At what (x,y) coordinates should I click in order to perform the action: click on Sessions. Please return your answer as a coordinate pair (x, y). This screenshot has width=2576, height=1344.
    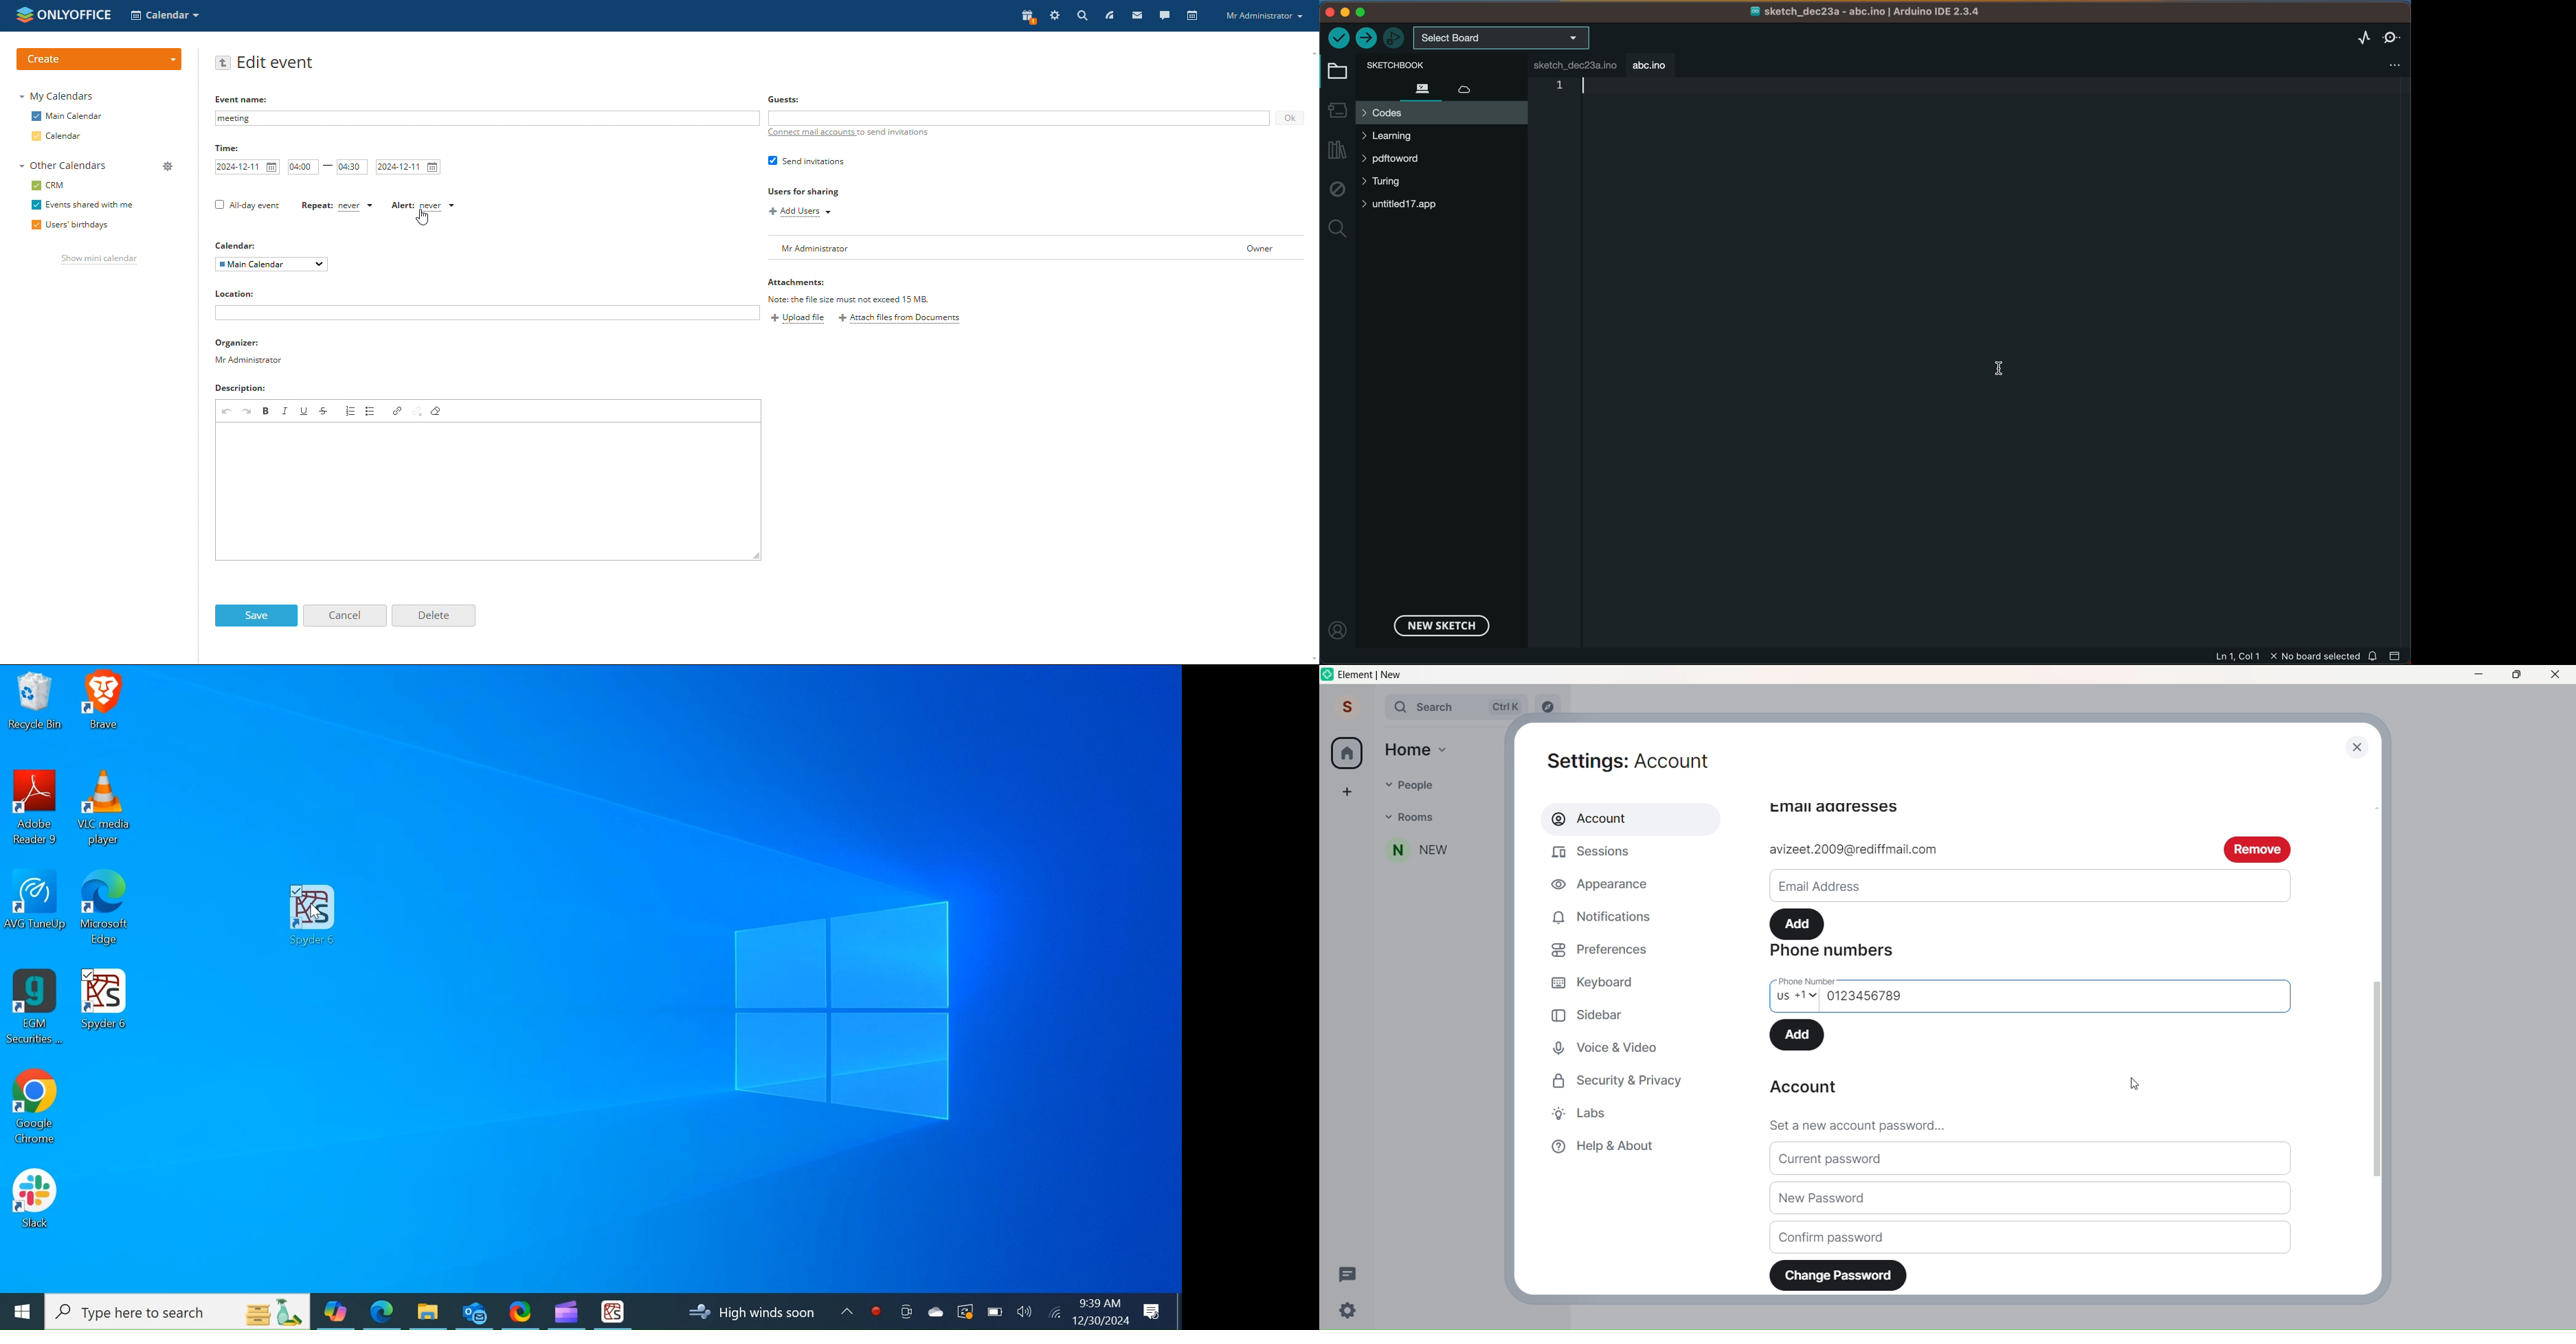
    Looking at the image, I should click on (1601, 853).